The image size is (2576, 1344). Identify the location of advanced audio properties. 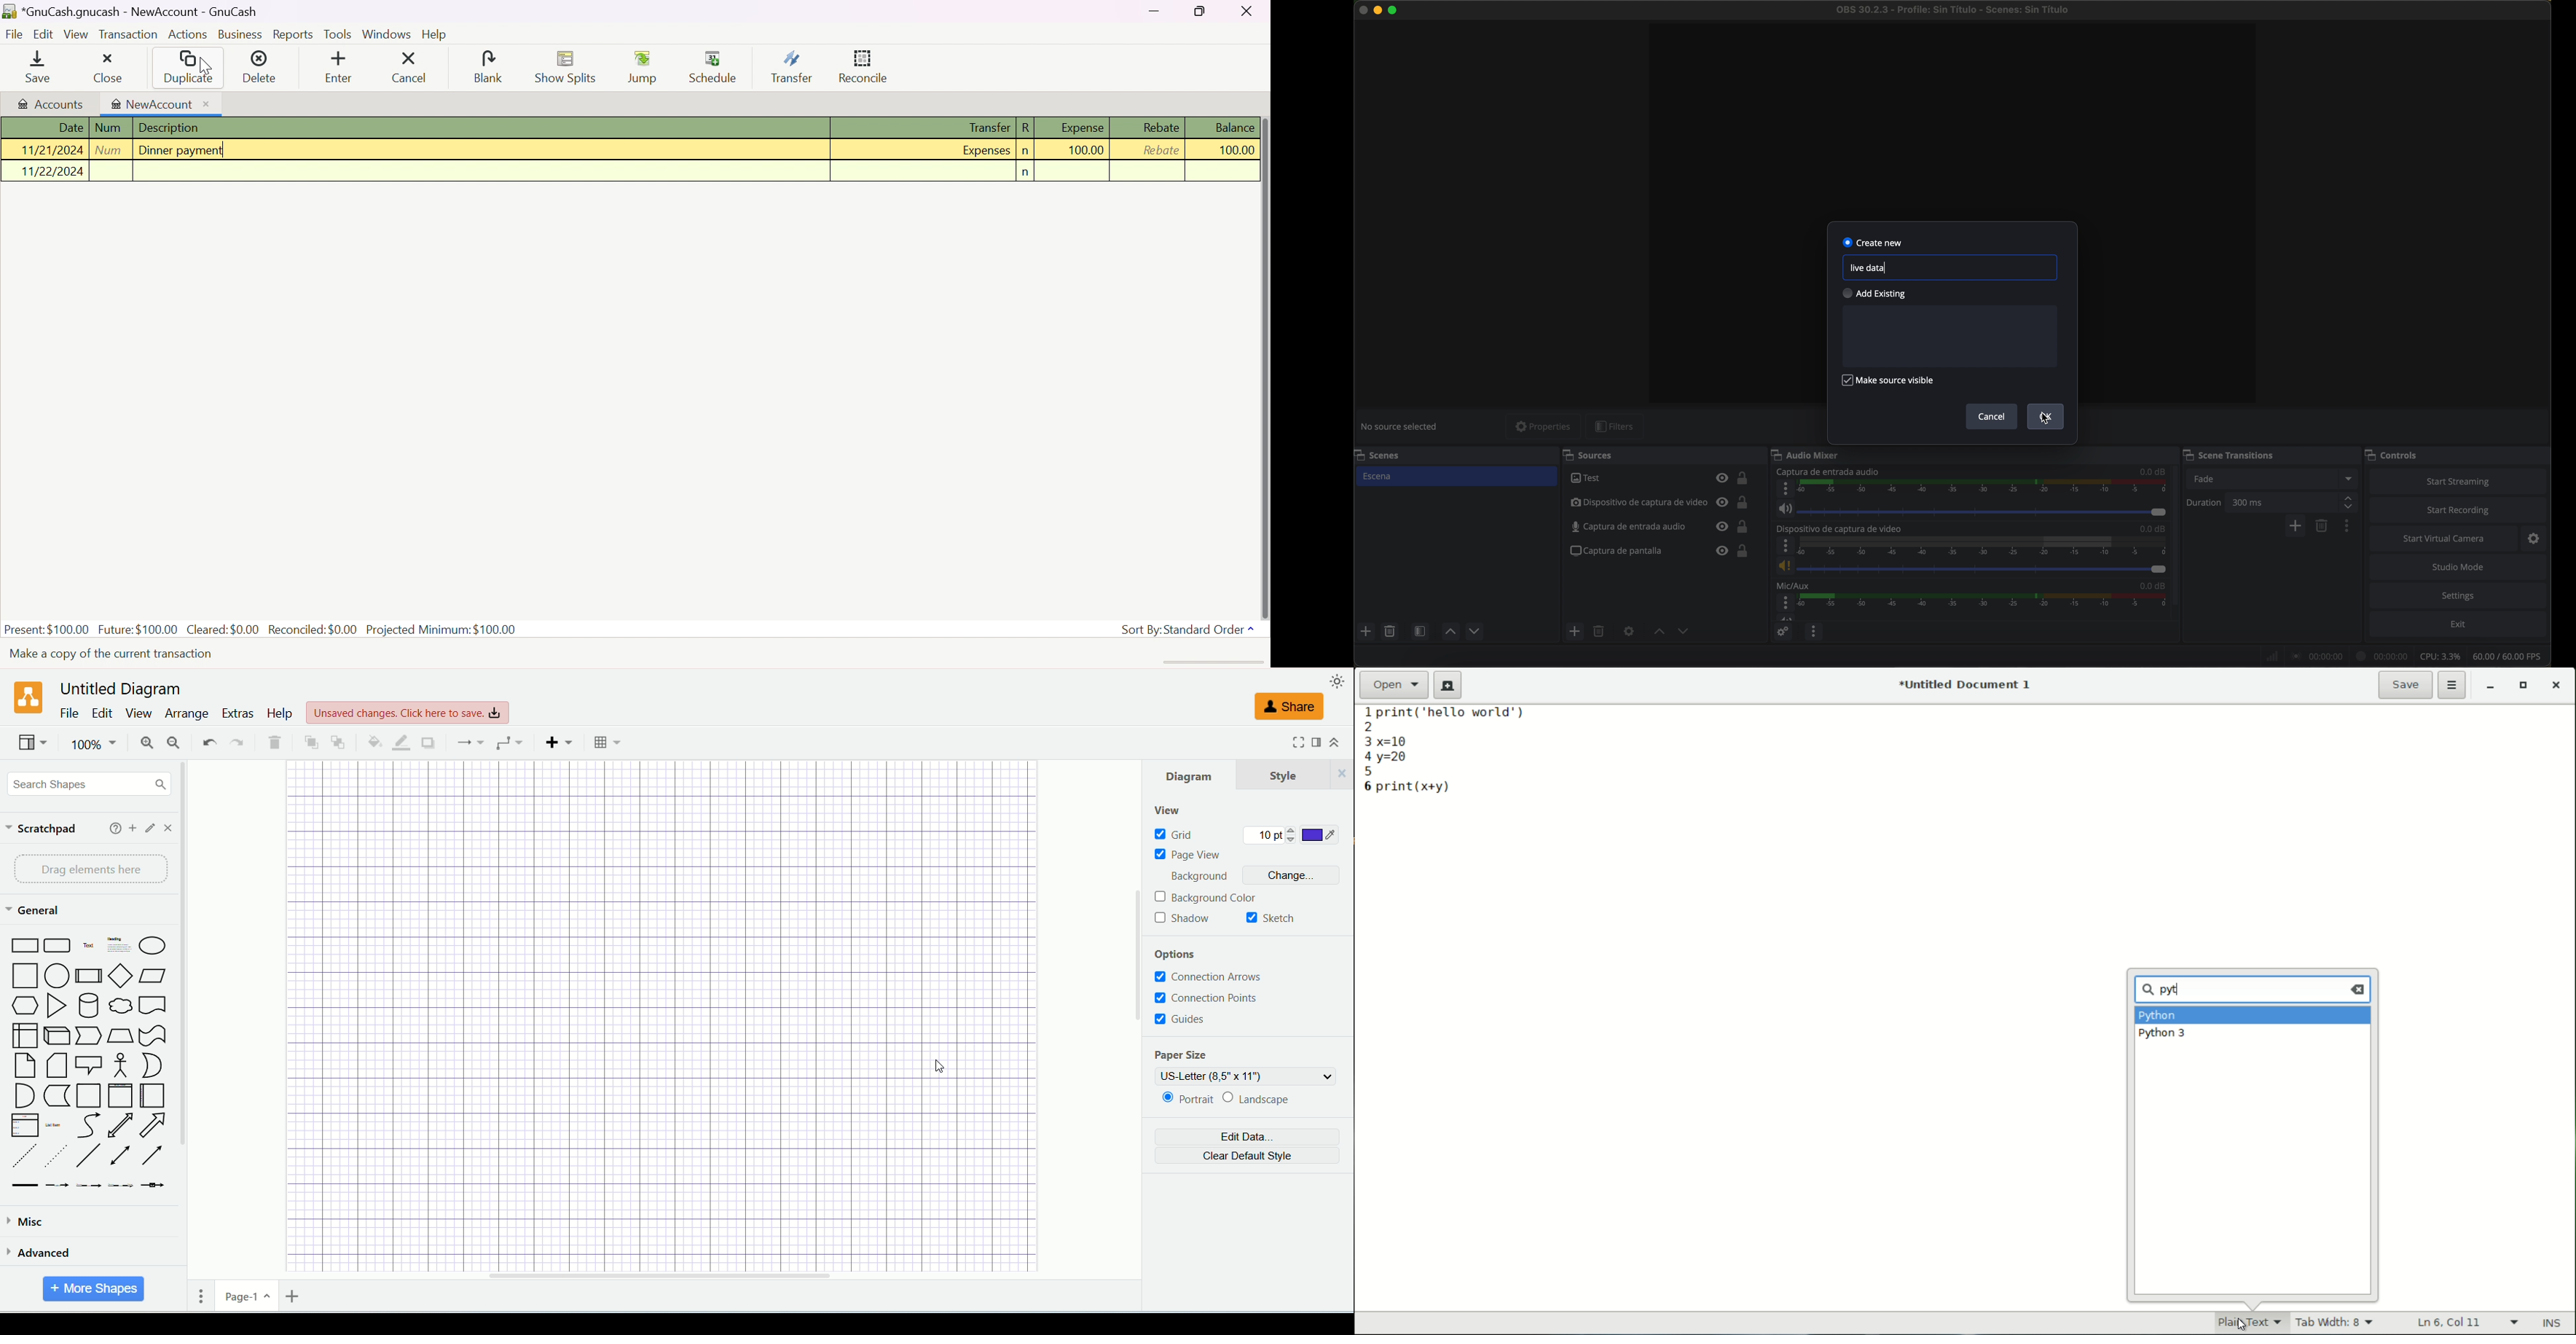
(1782, 631).